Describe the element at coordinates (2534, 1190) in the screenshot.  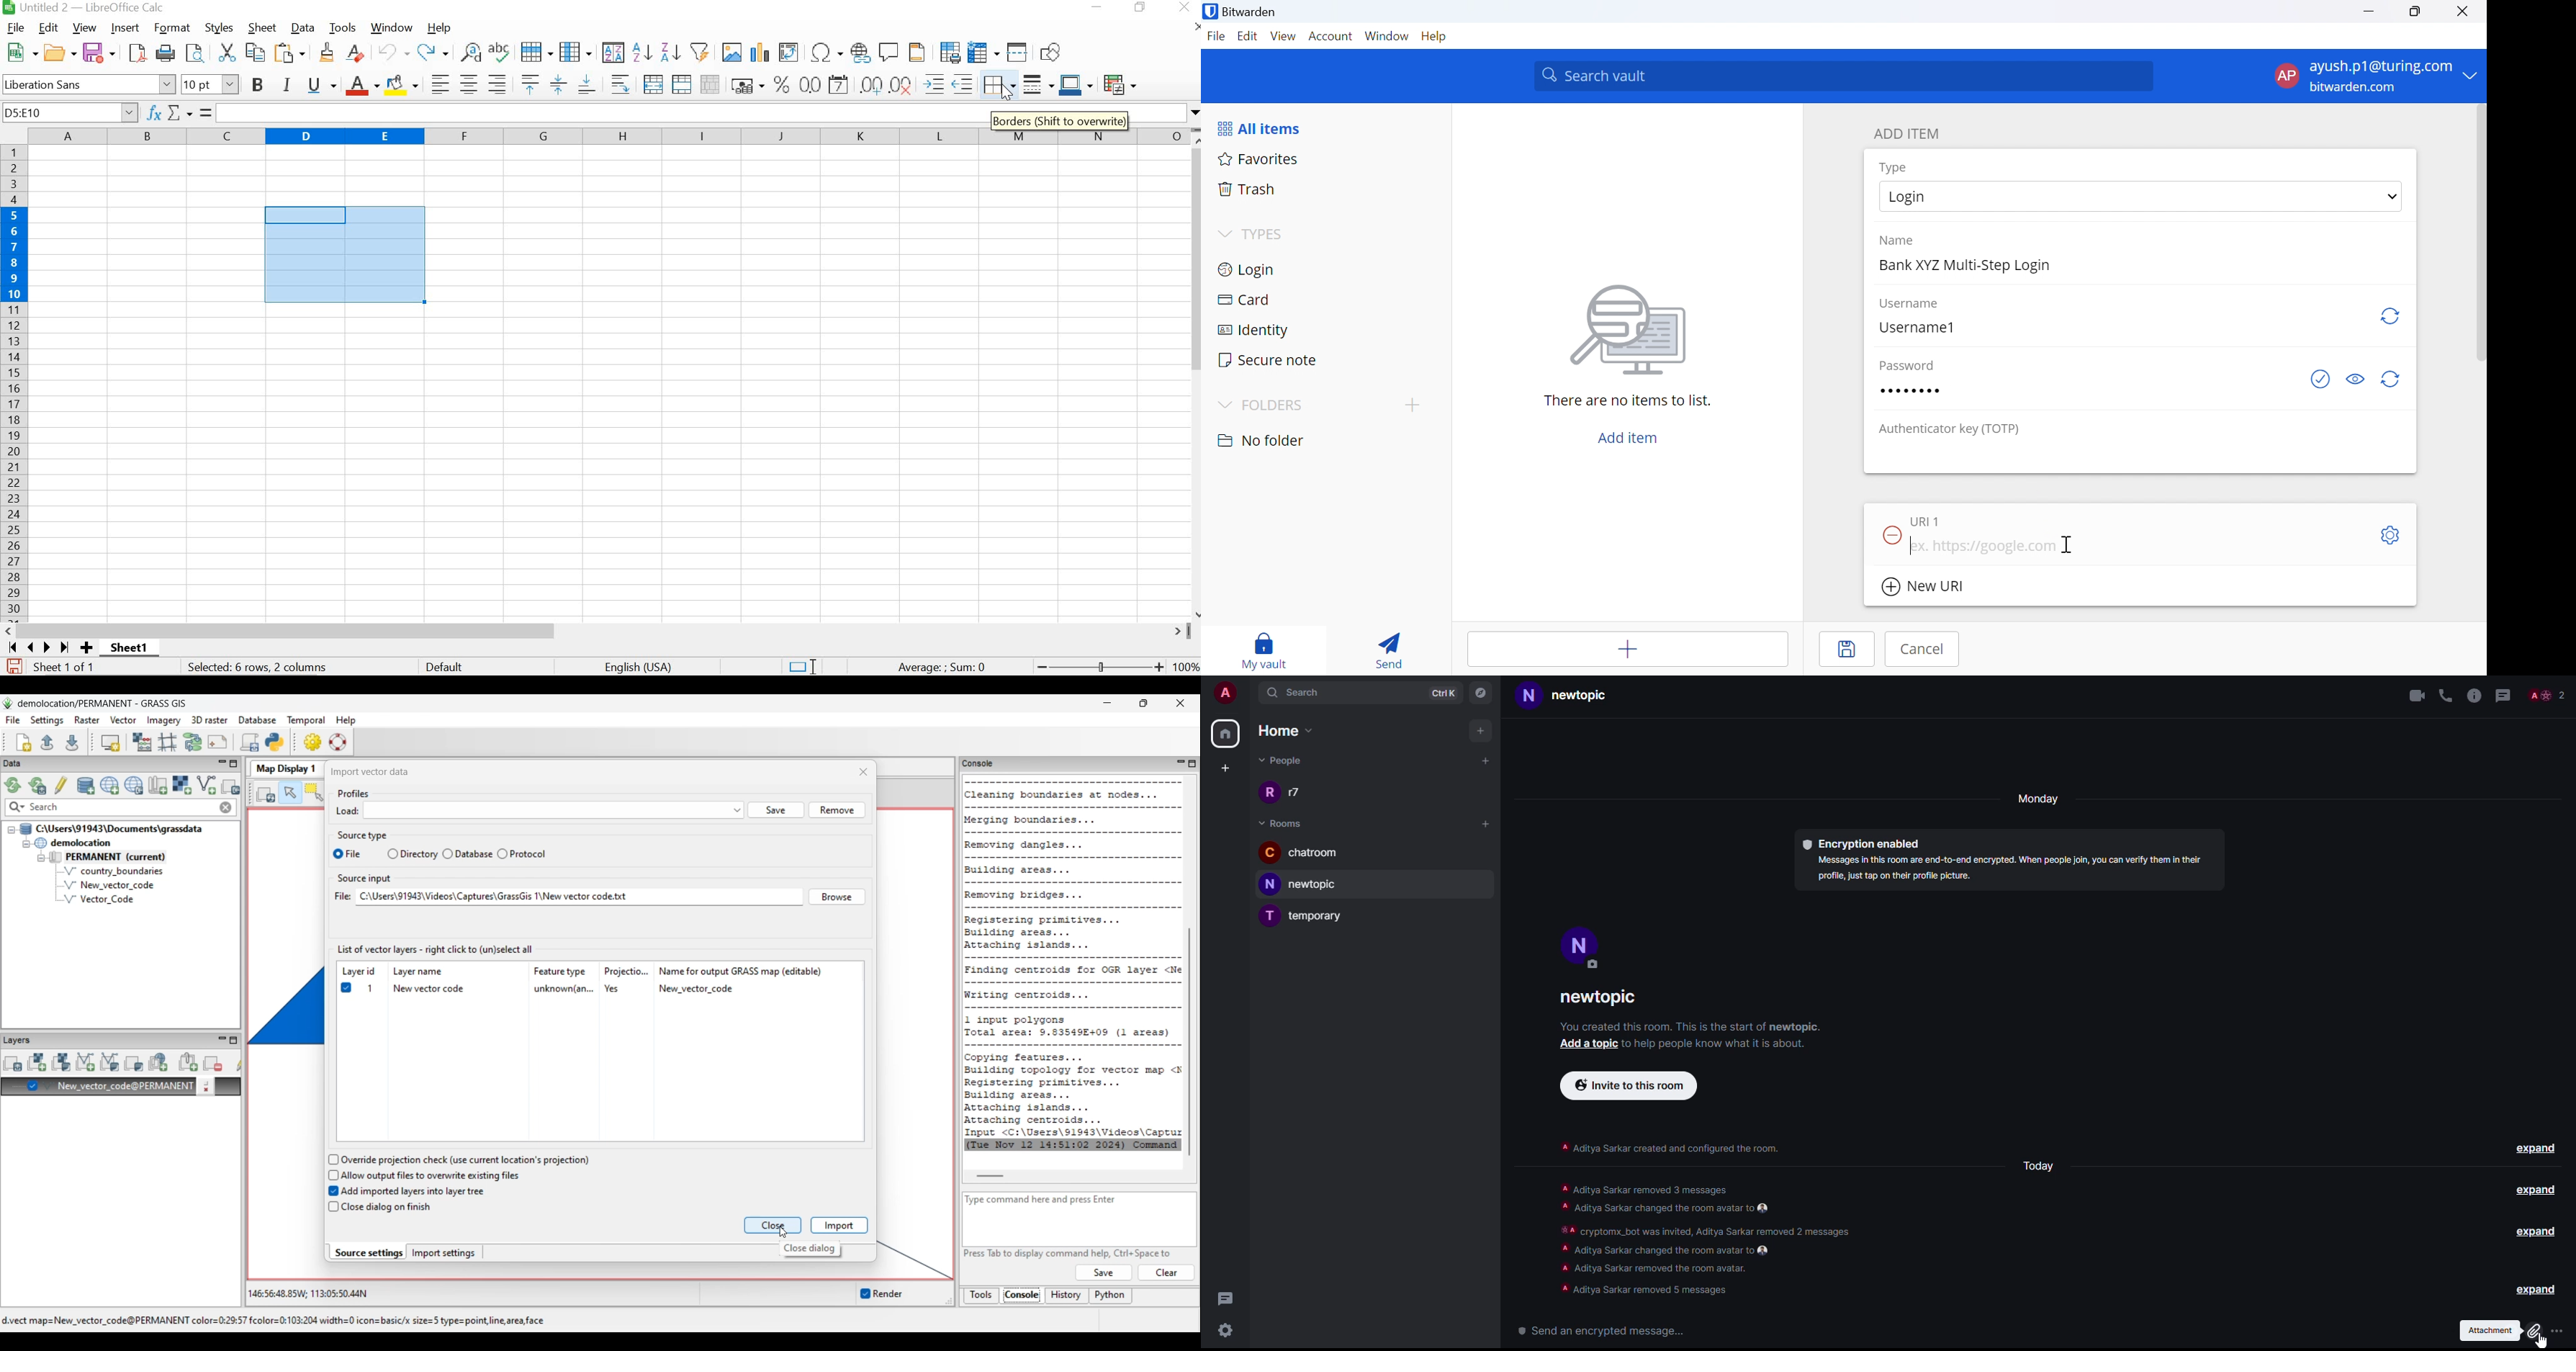
I see `expand` at that location.